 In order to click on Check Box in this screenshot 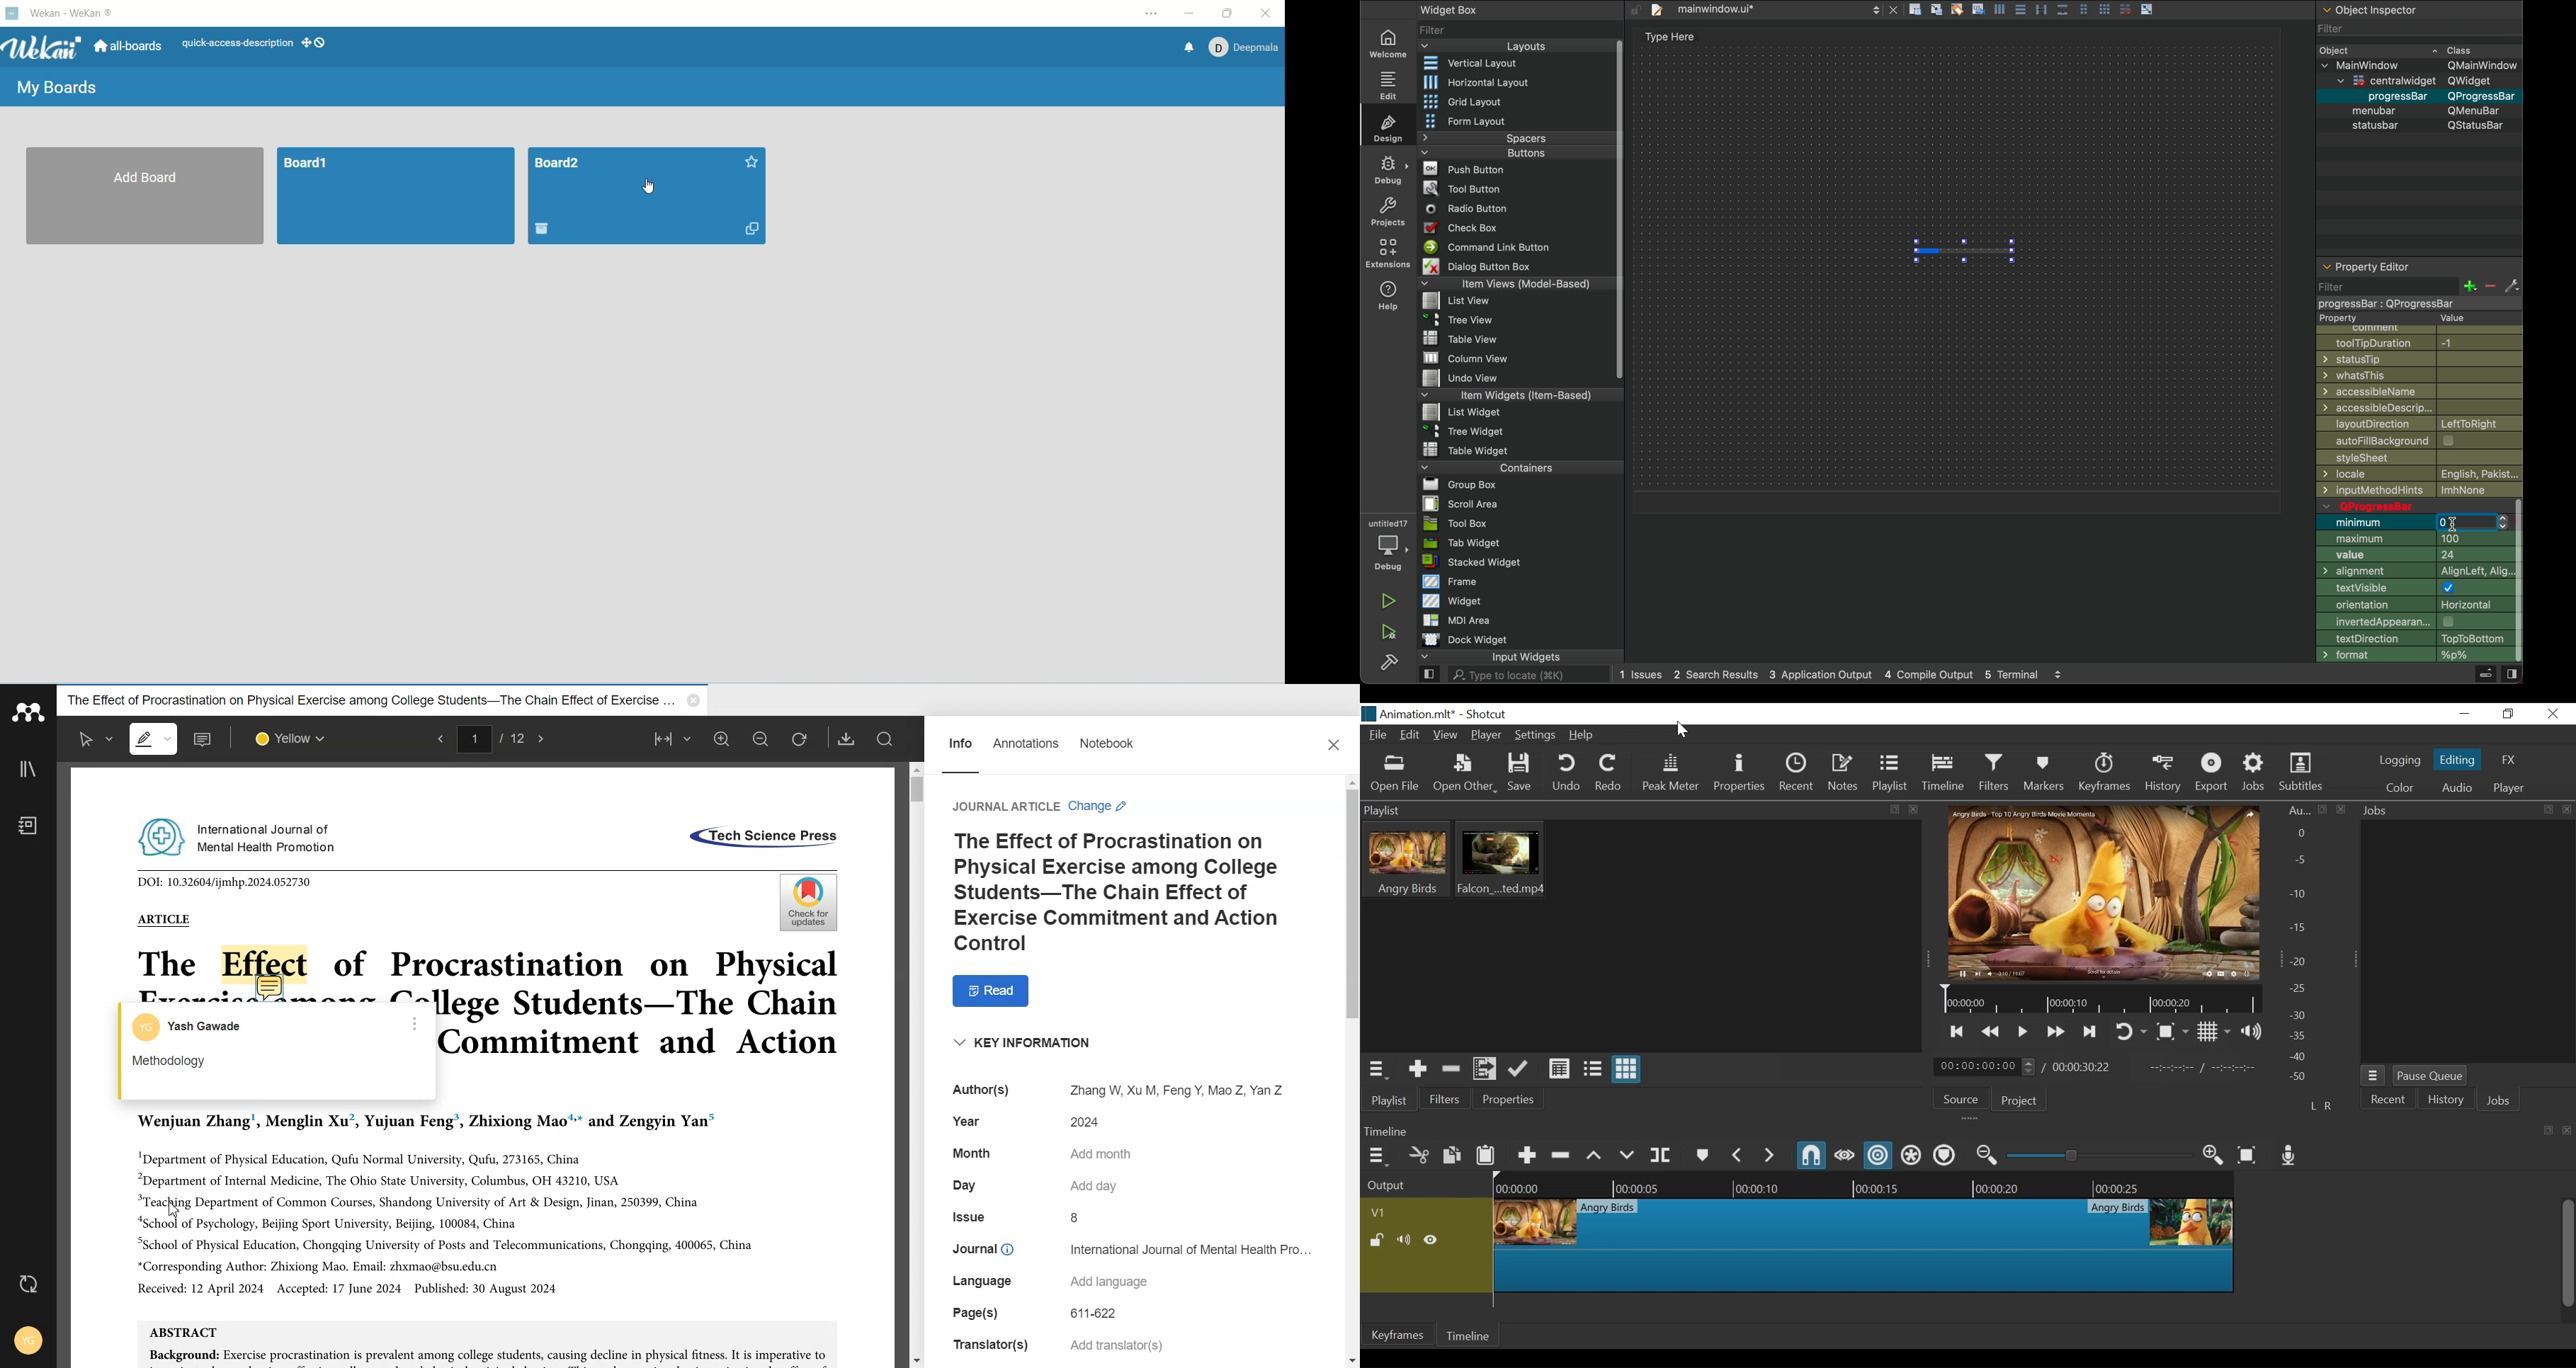, I will do `click(1472, 228)`.